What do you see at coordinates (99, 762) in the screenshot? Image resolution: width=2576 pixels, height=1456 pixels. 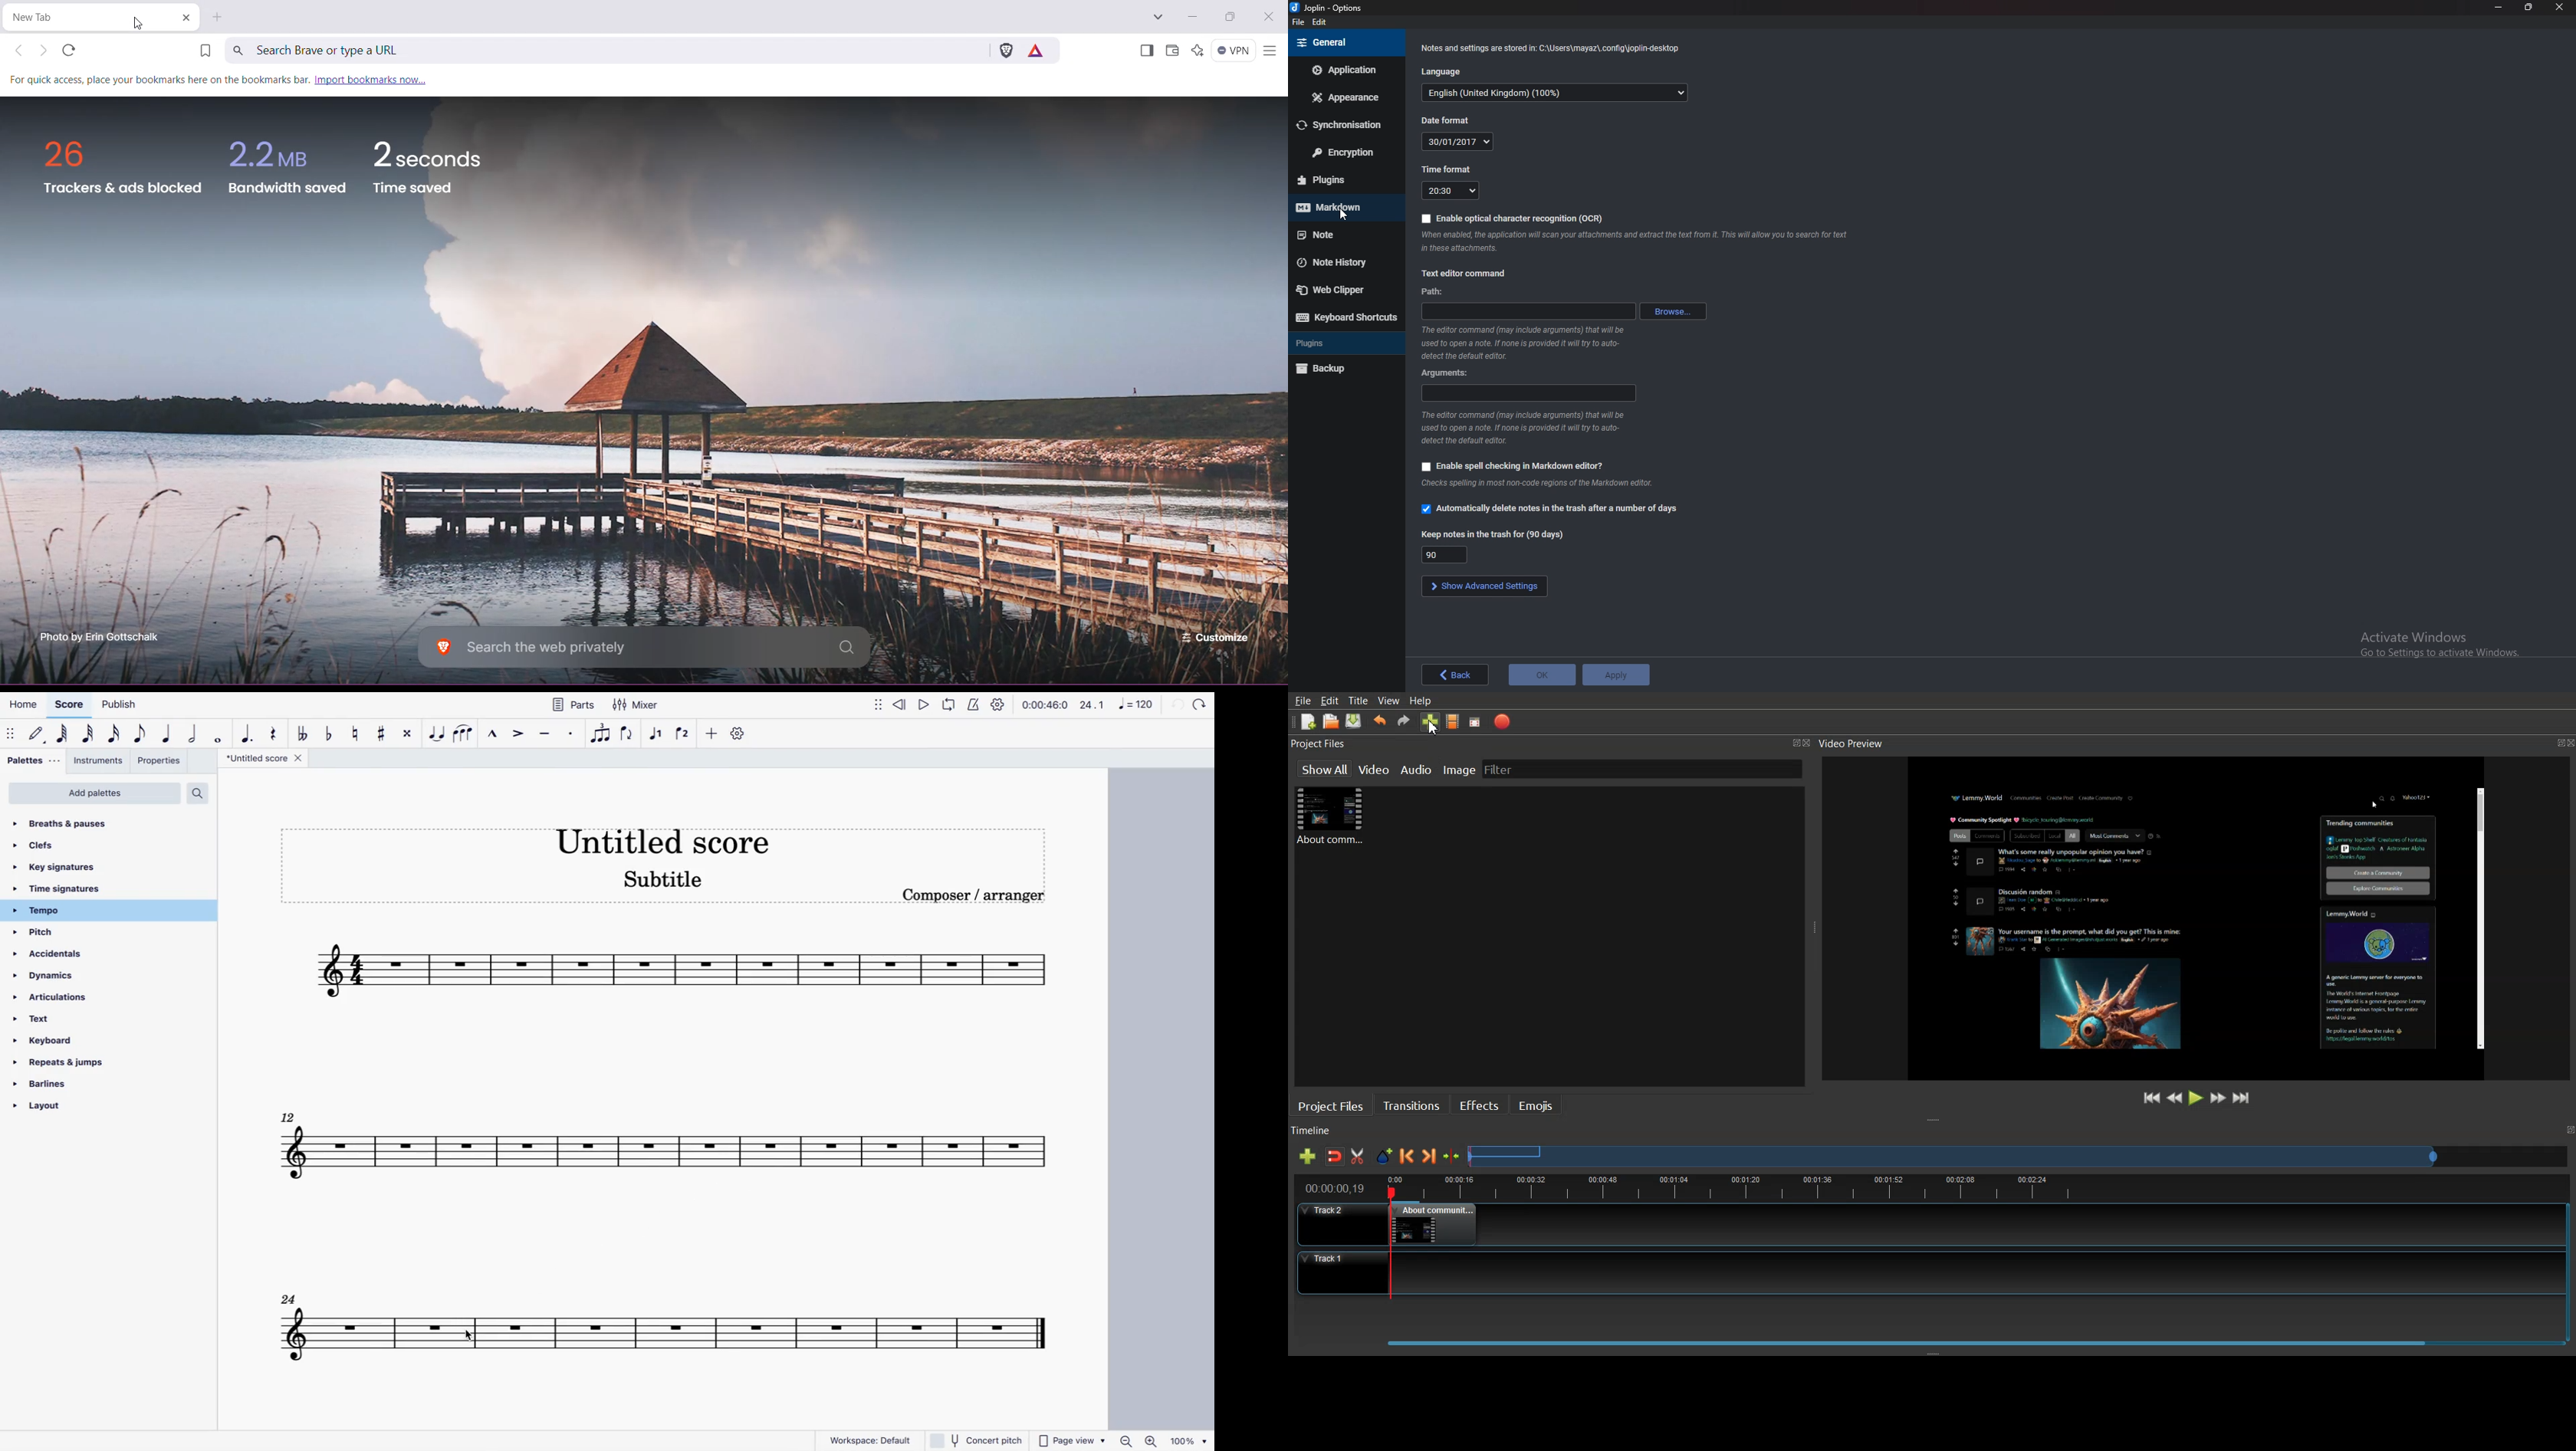 I see `instruments` at bounding box center [99, 762].